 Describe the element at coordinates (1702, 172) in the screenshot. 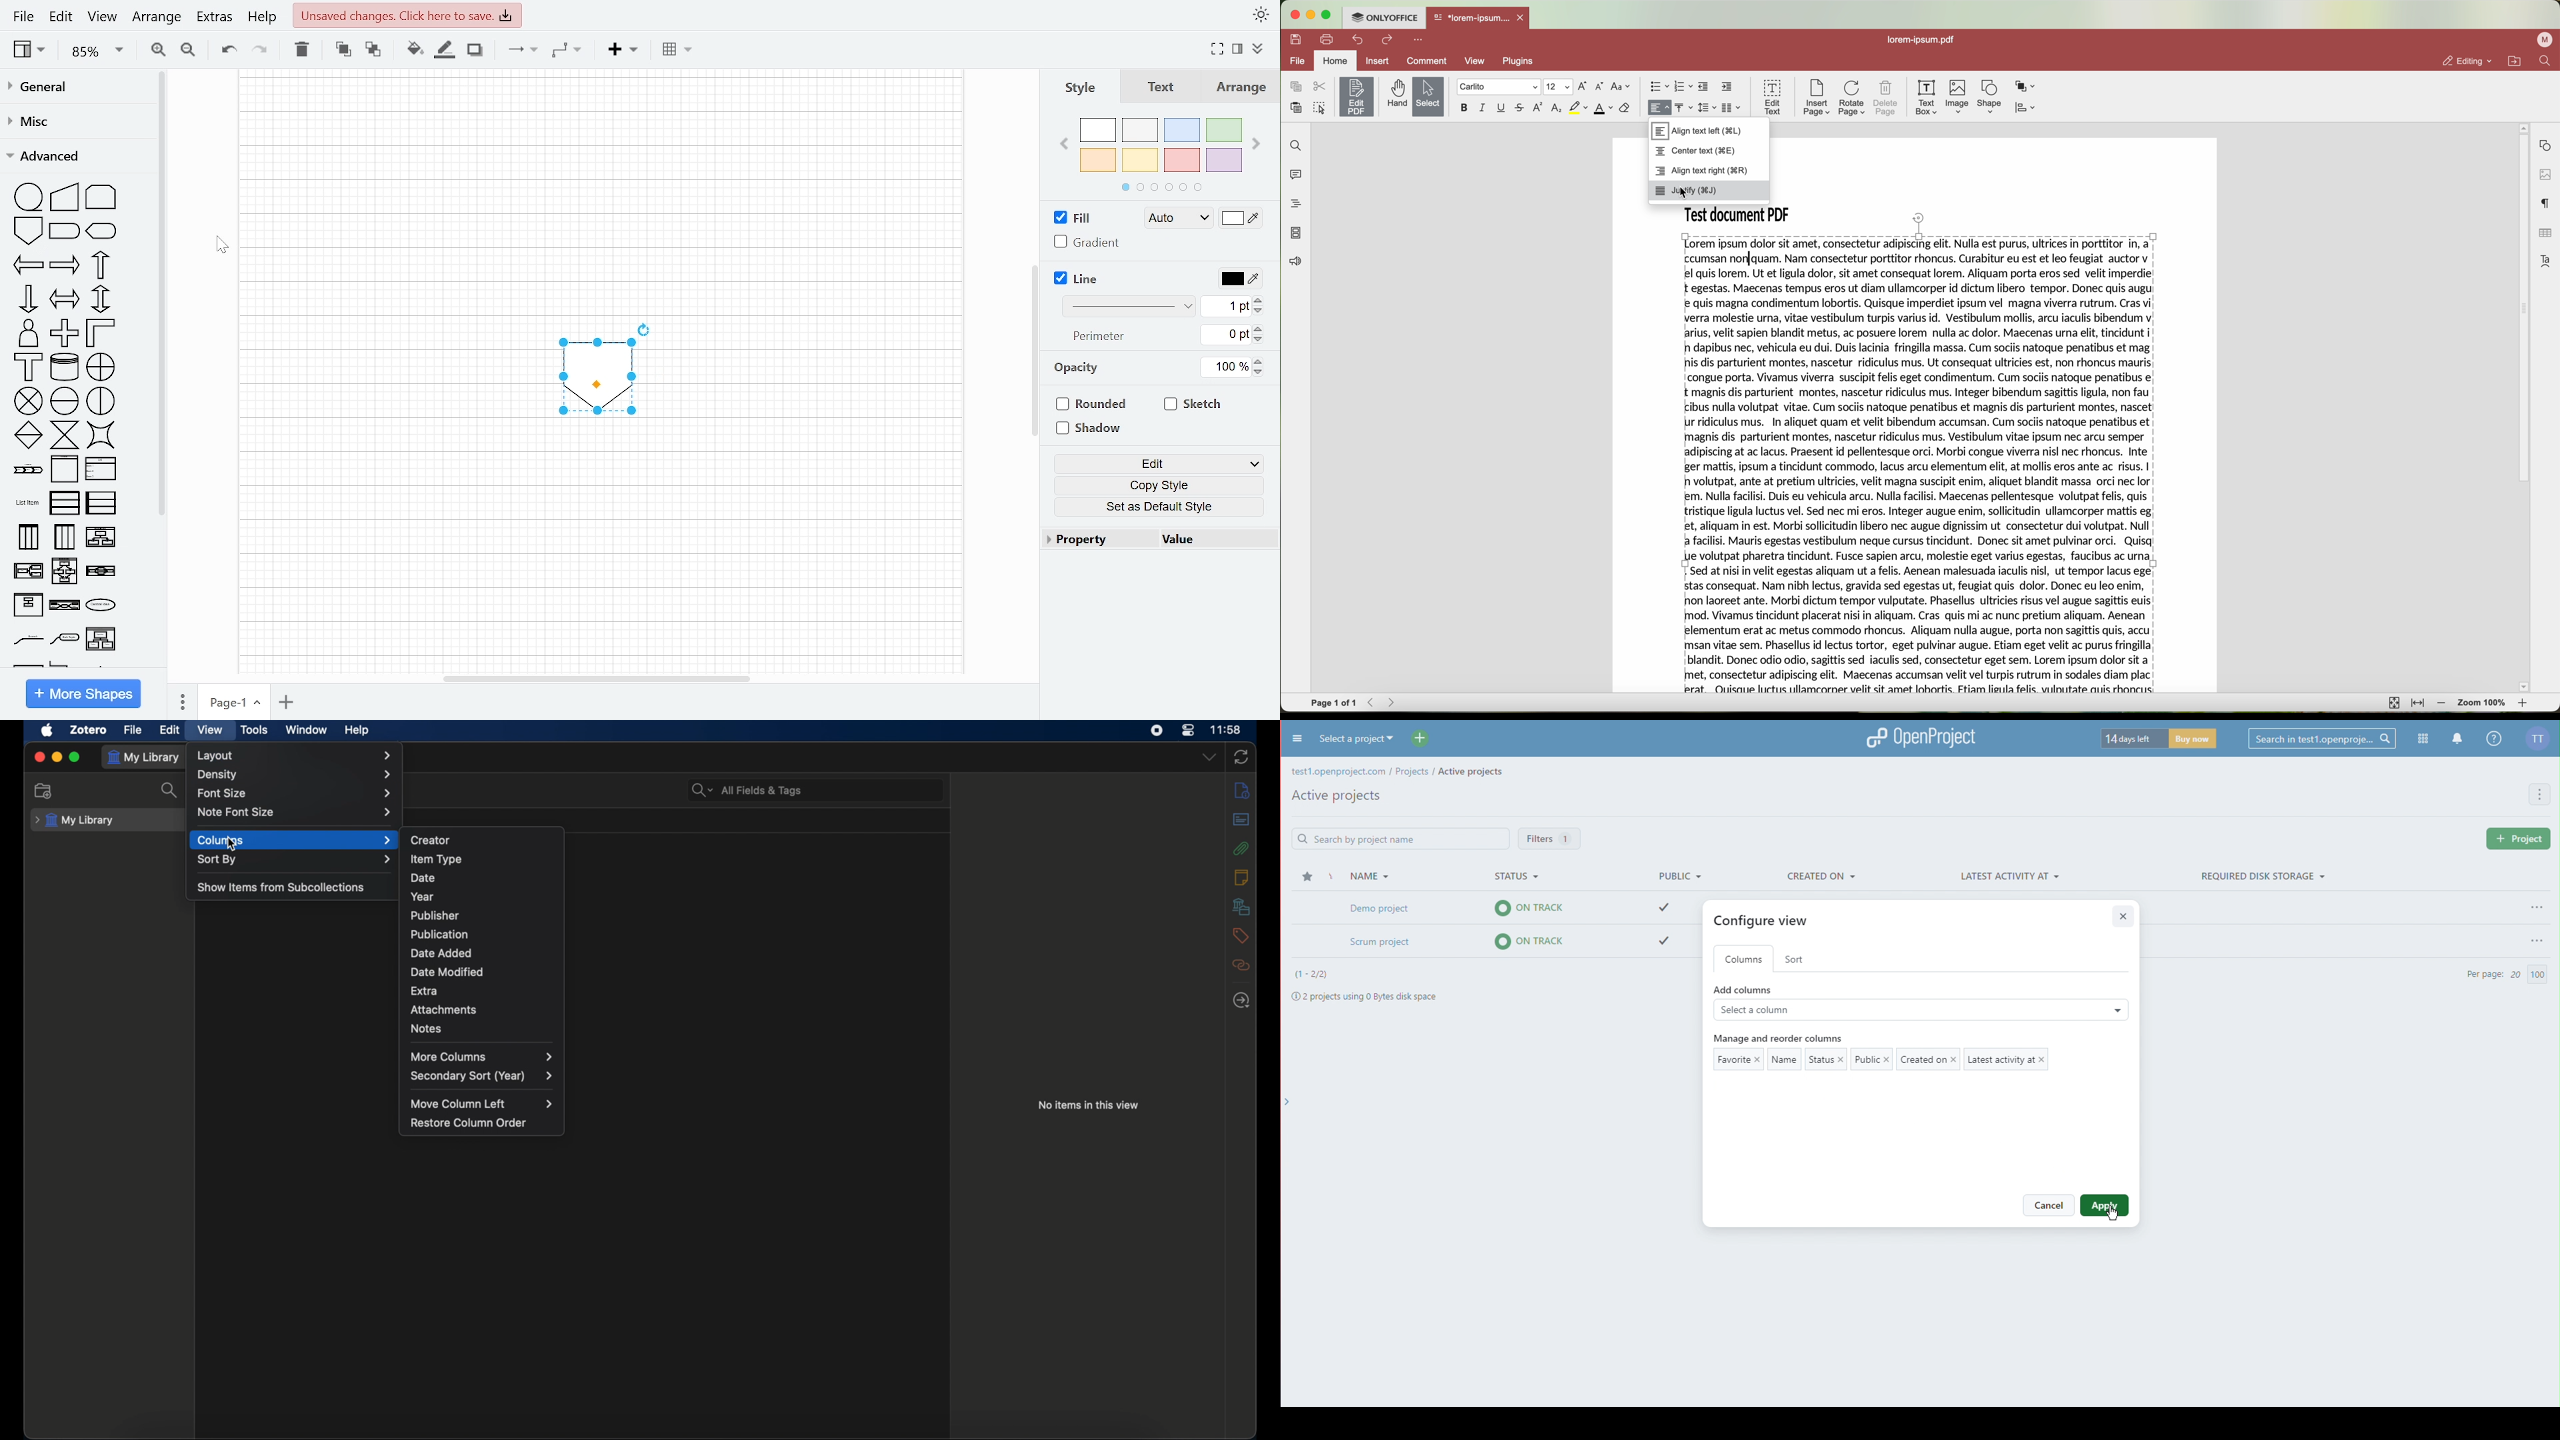

I see `align text right` at that location.